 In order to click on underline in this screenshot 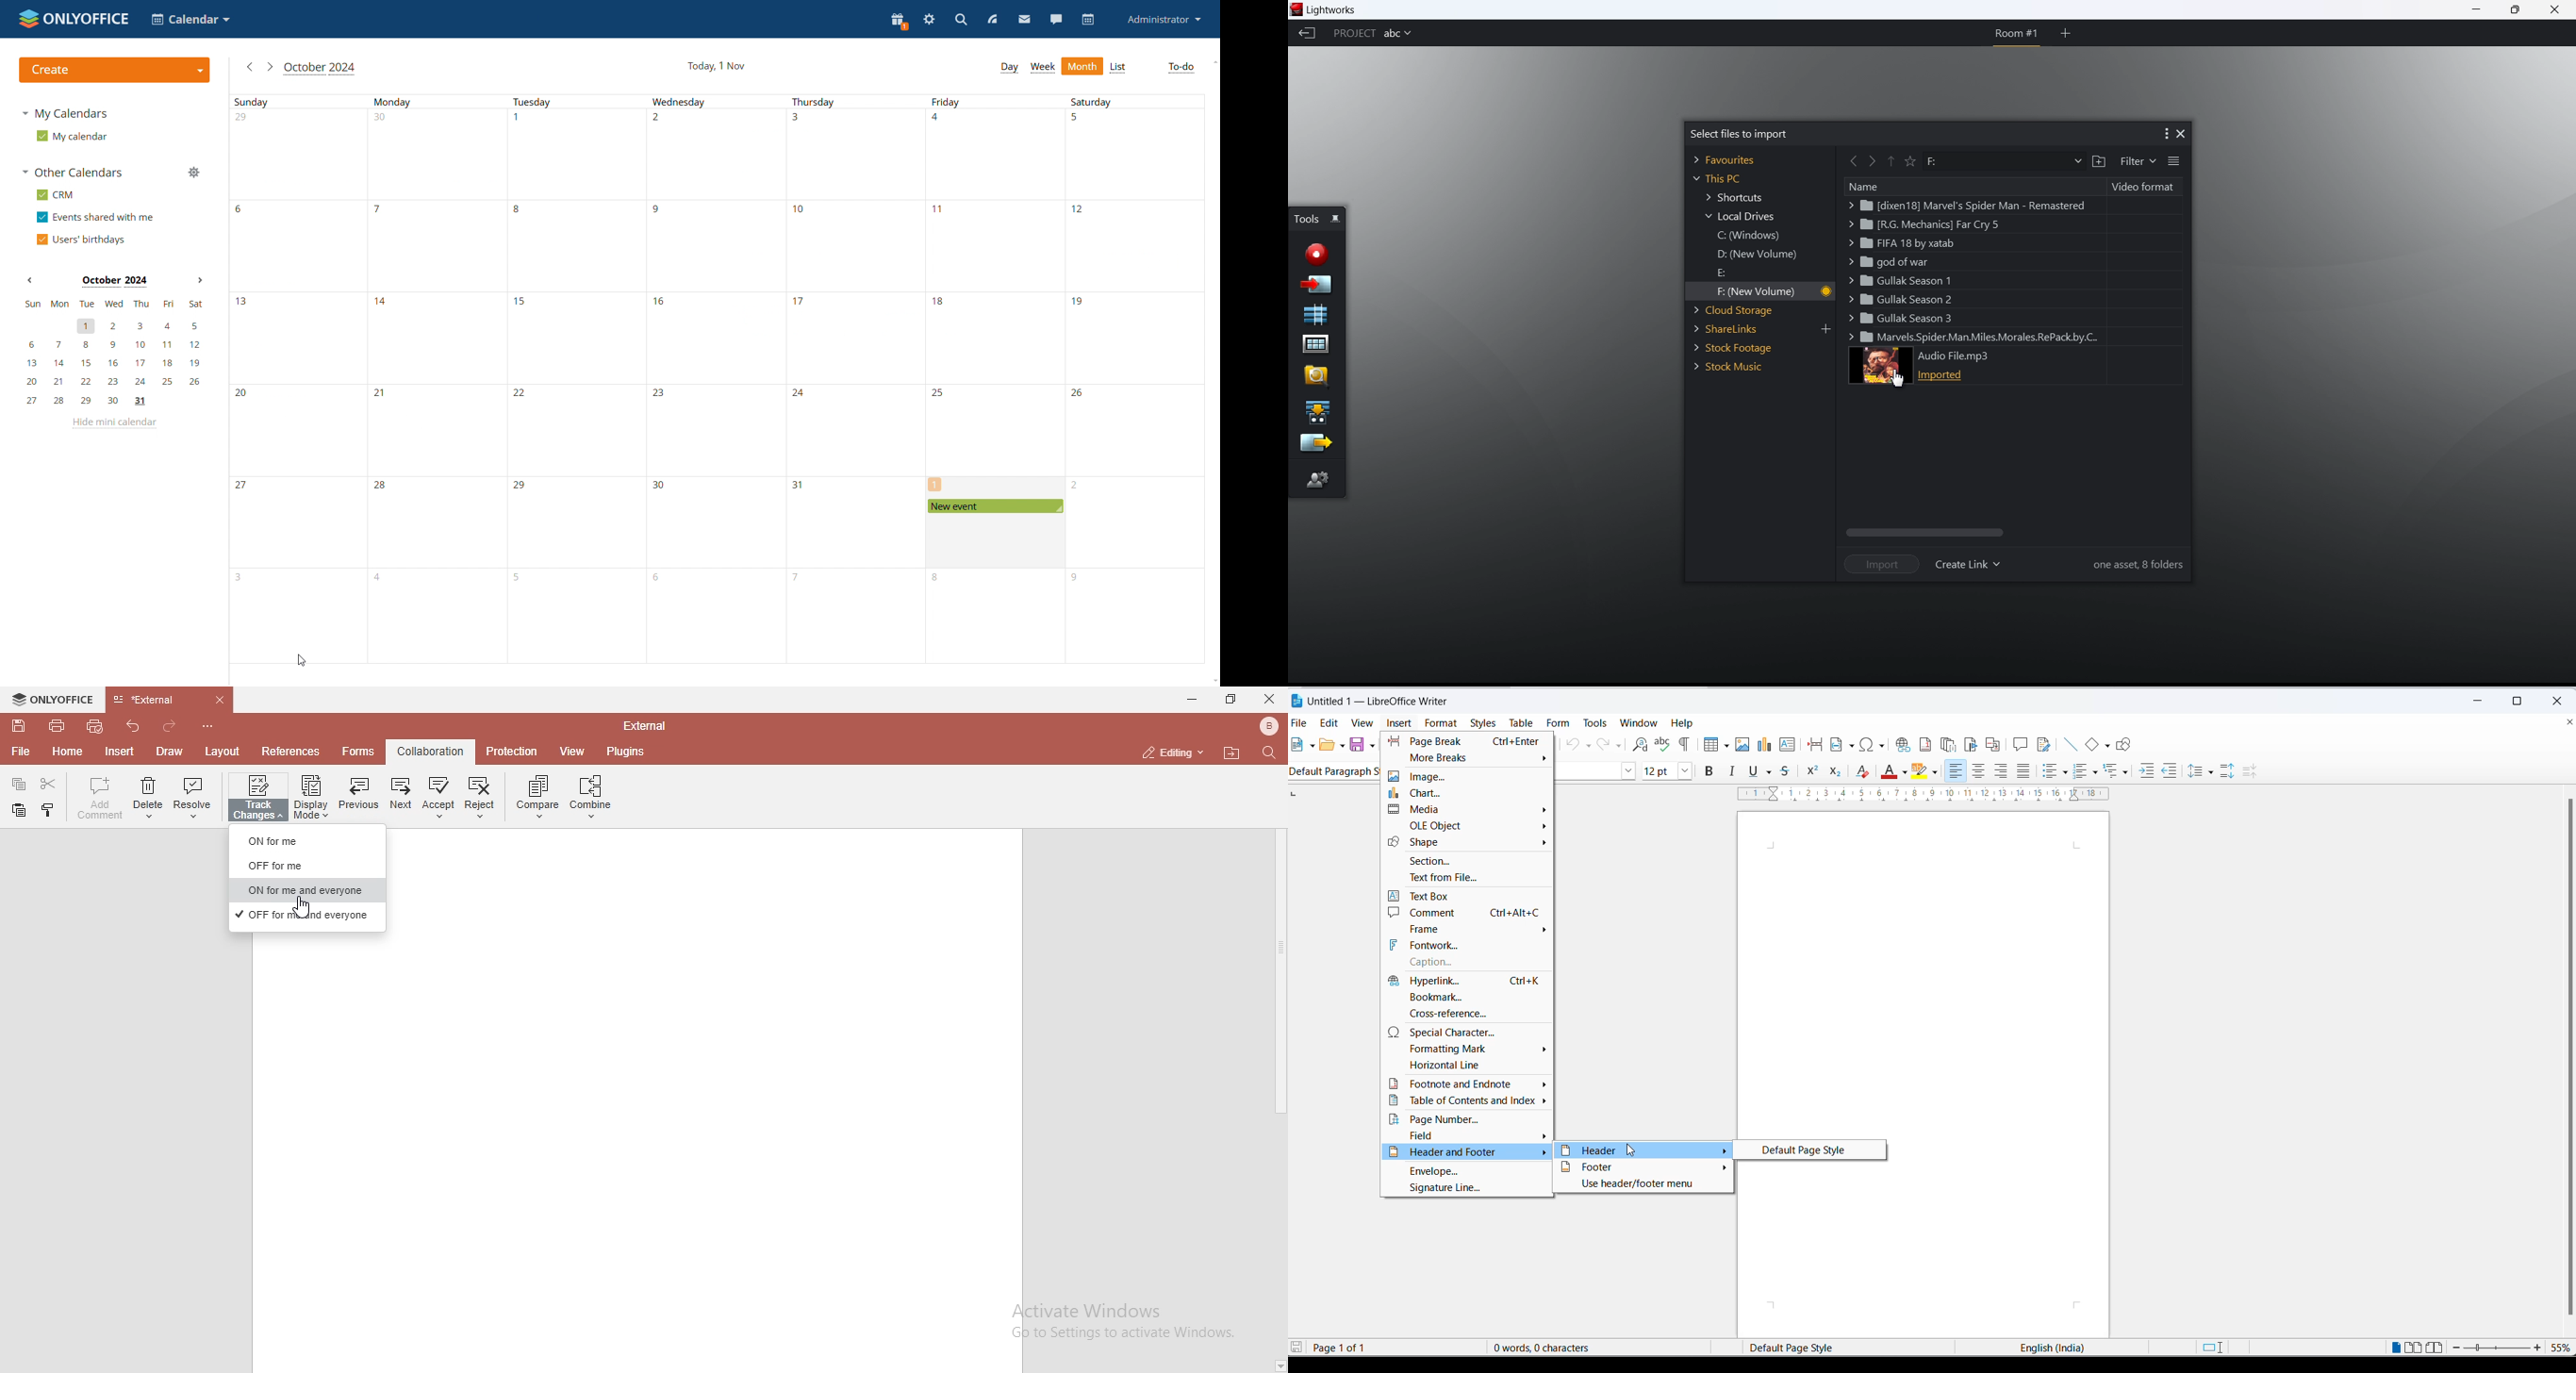, I will do `click(1752, 772)`.